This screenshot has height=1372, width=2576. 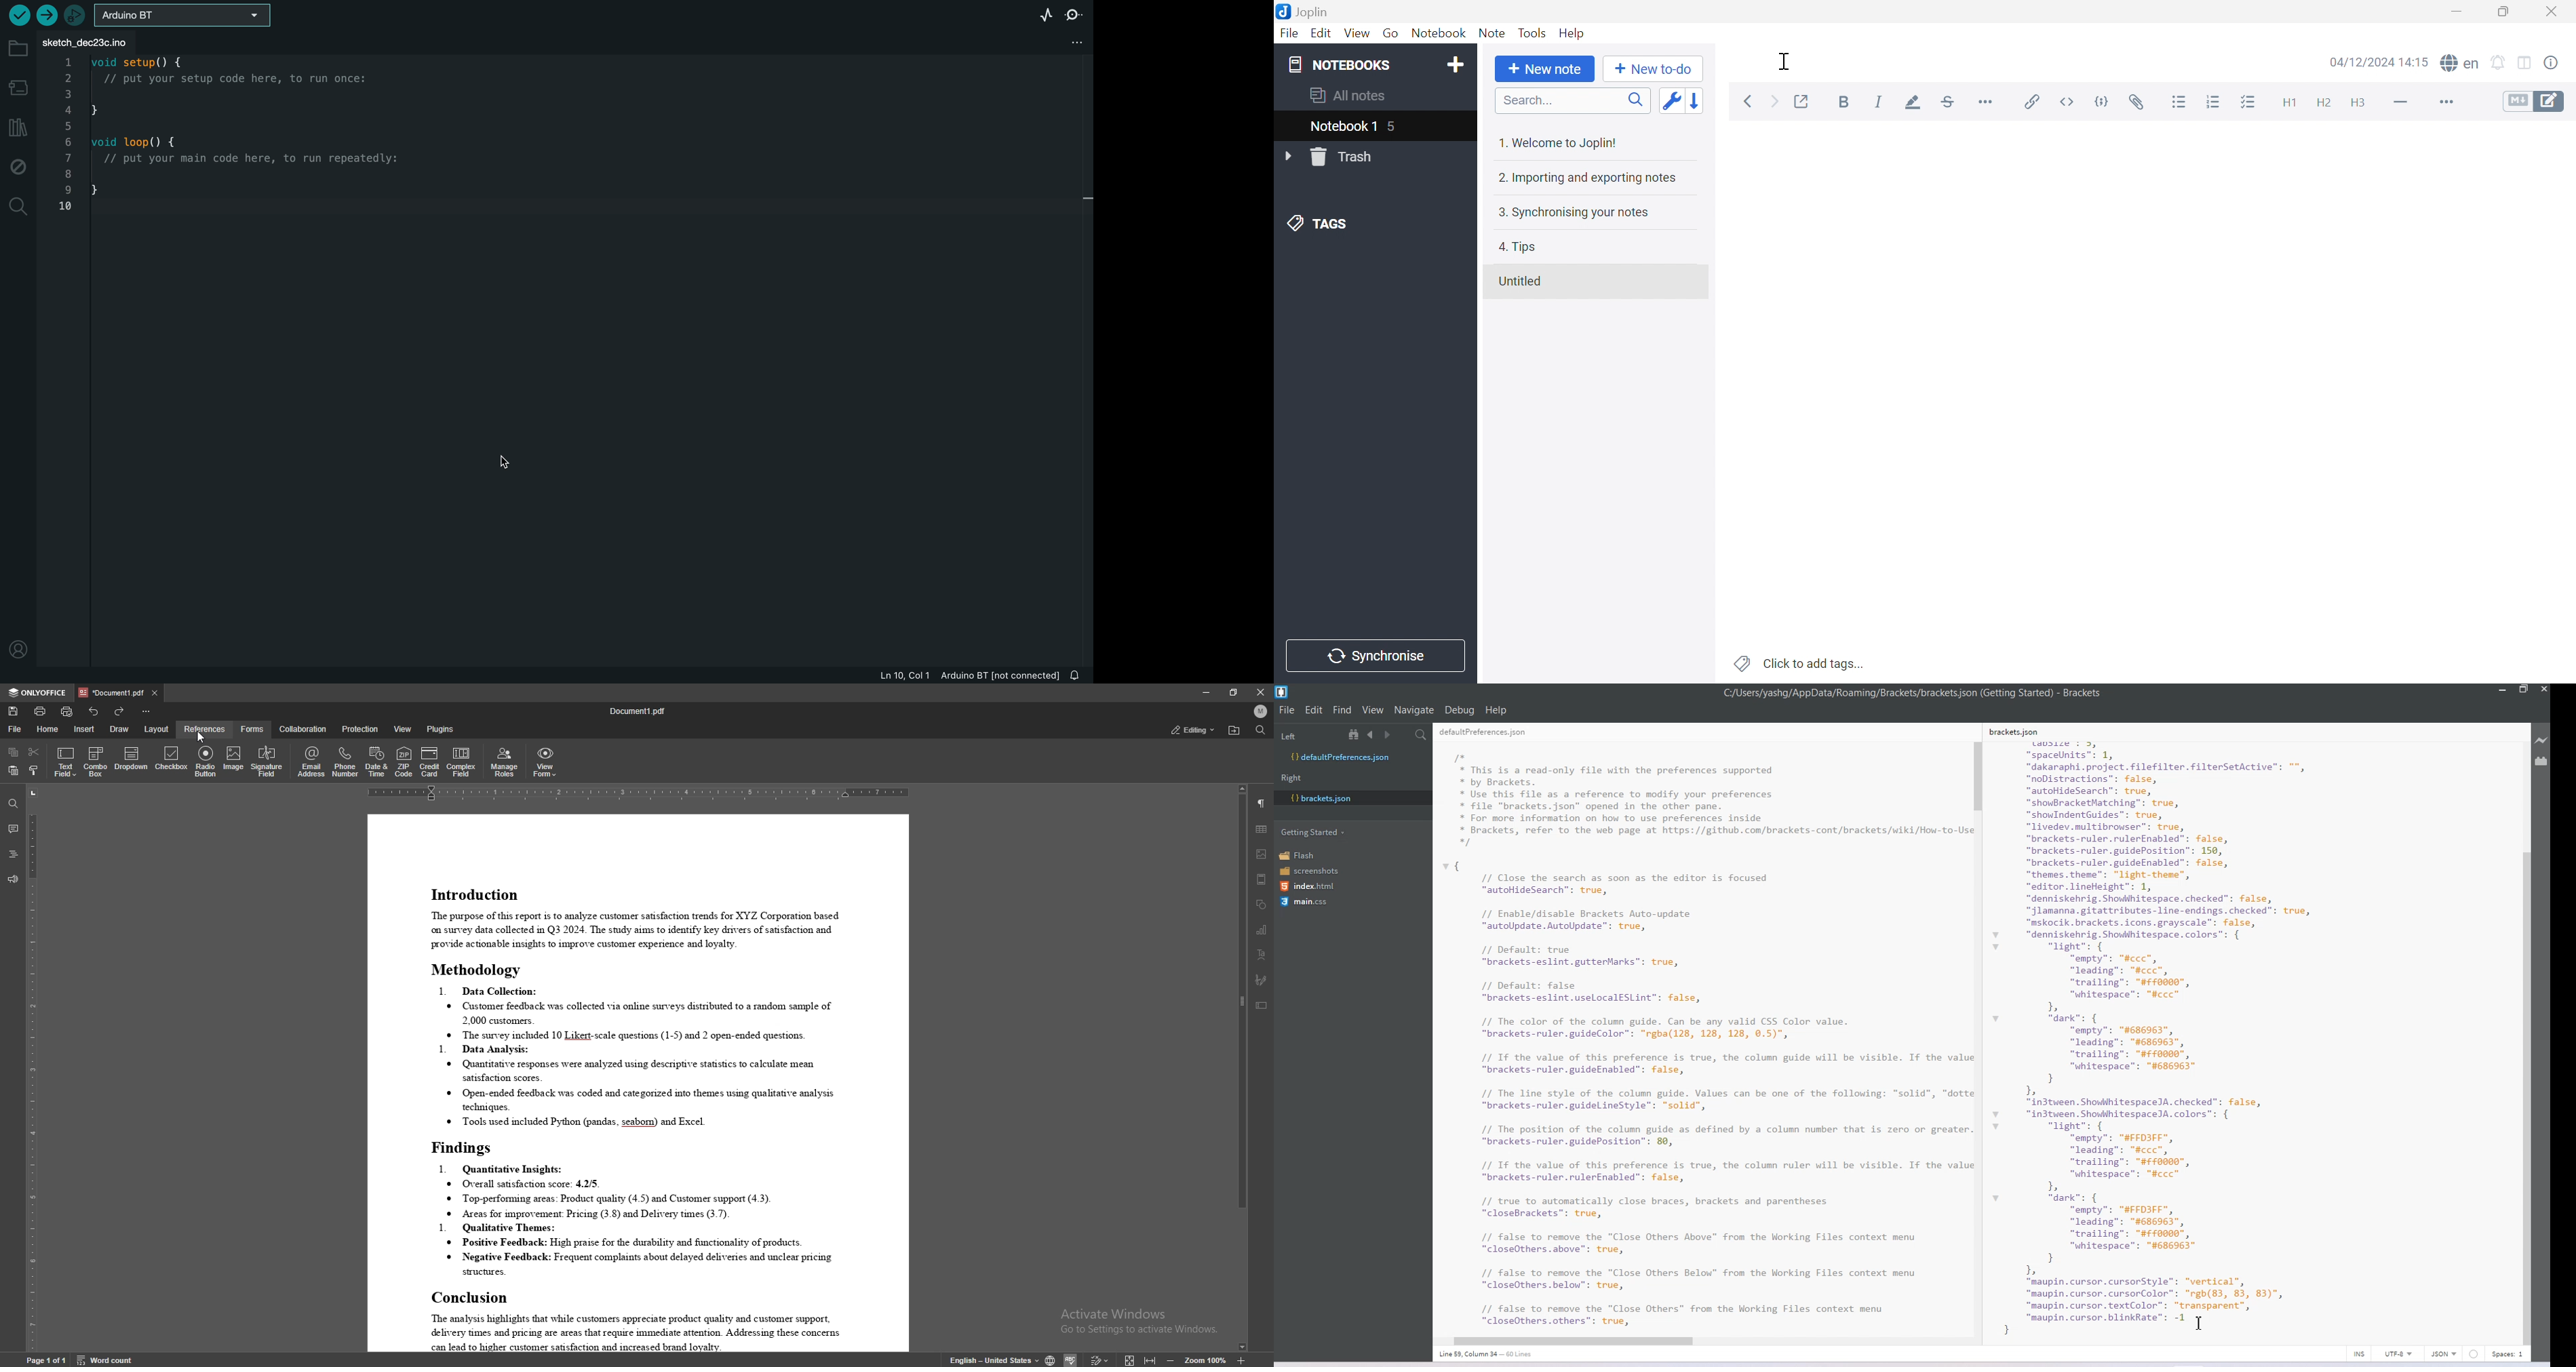 I want to click on chart, so click(x=1264, y=929).